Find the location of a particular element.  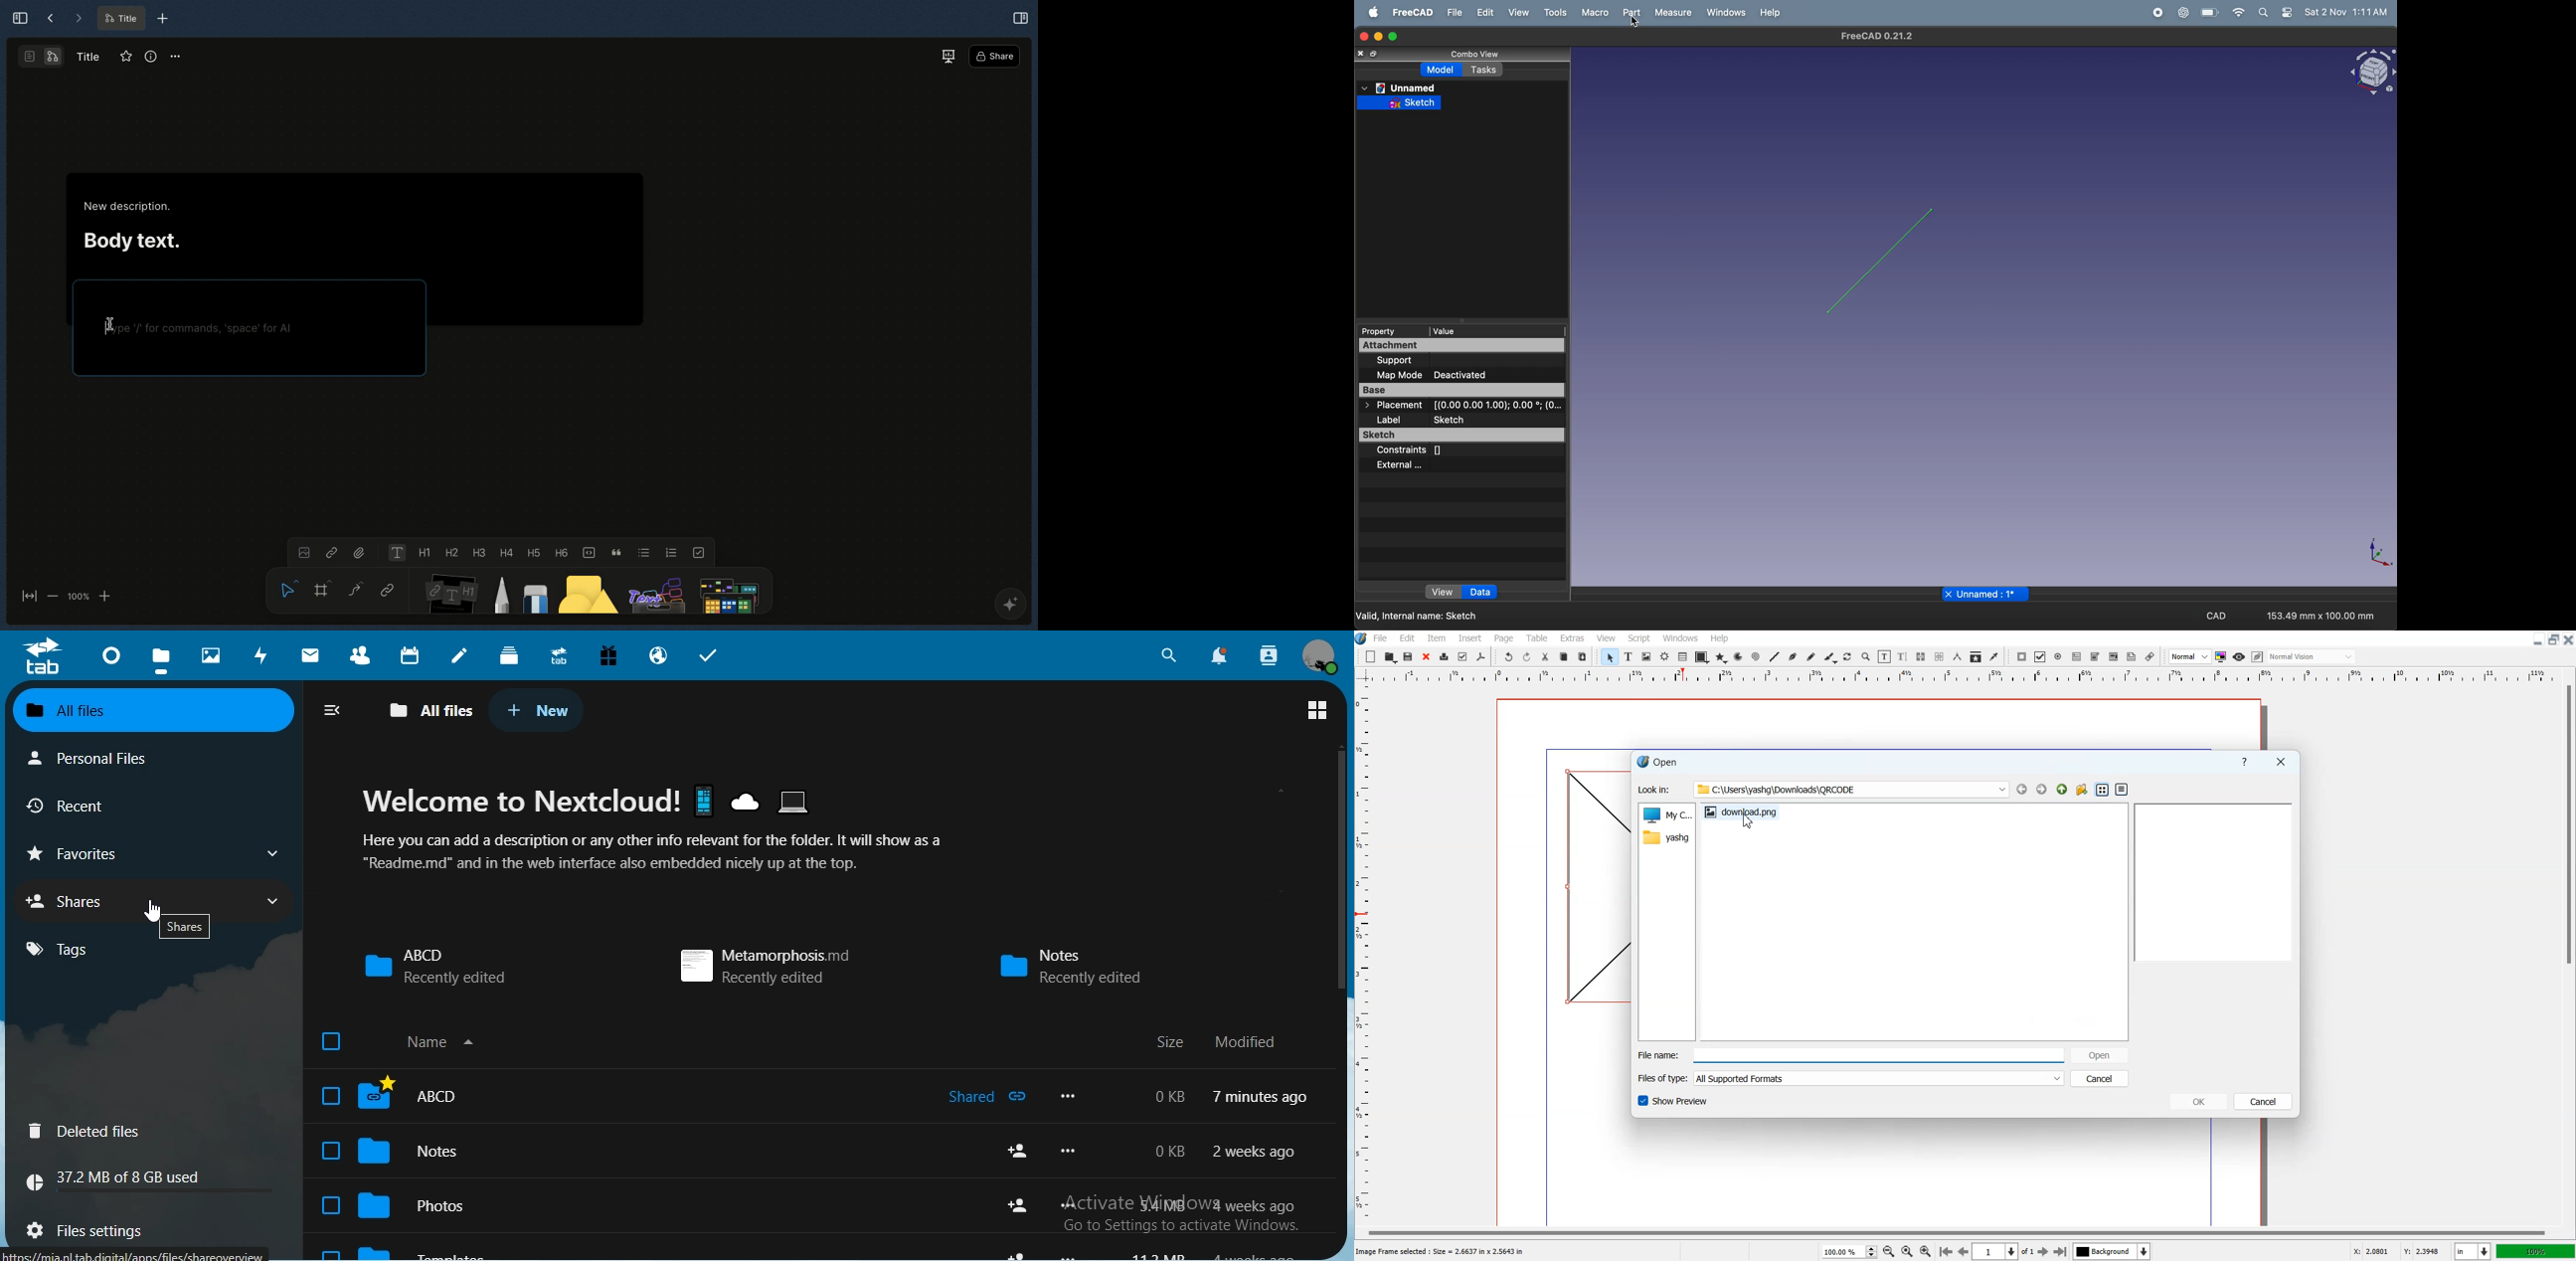

battery is located at coordinates (2211, 12).